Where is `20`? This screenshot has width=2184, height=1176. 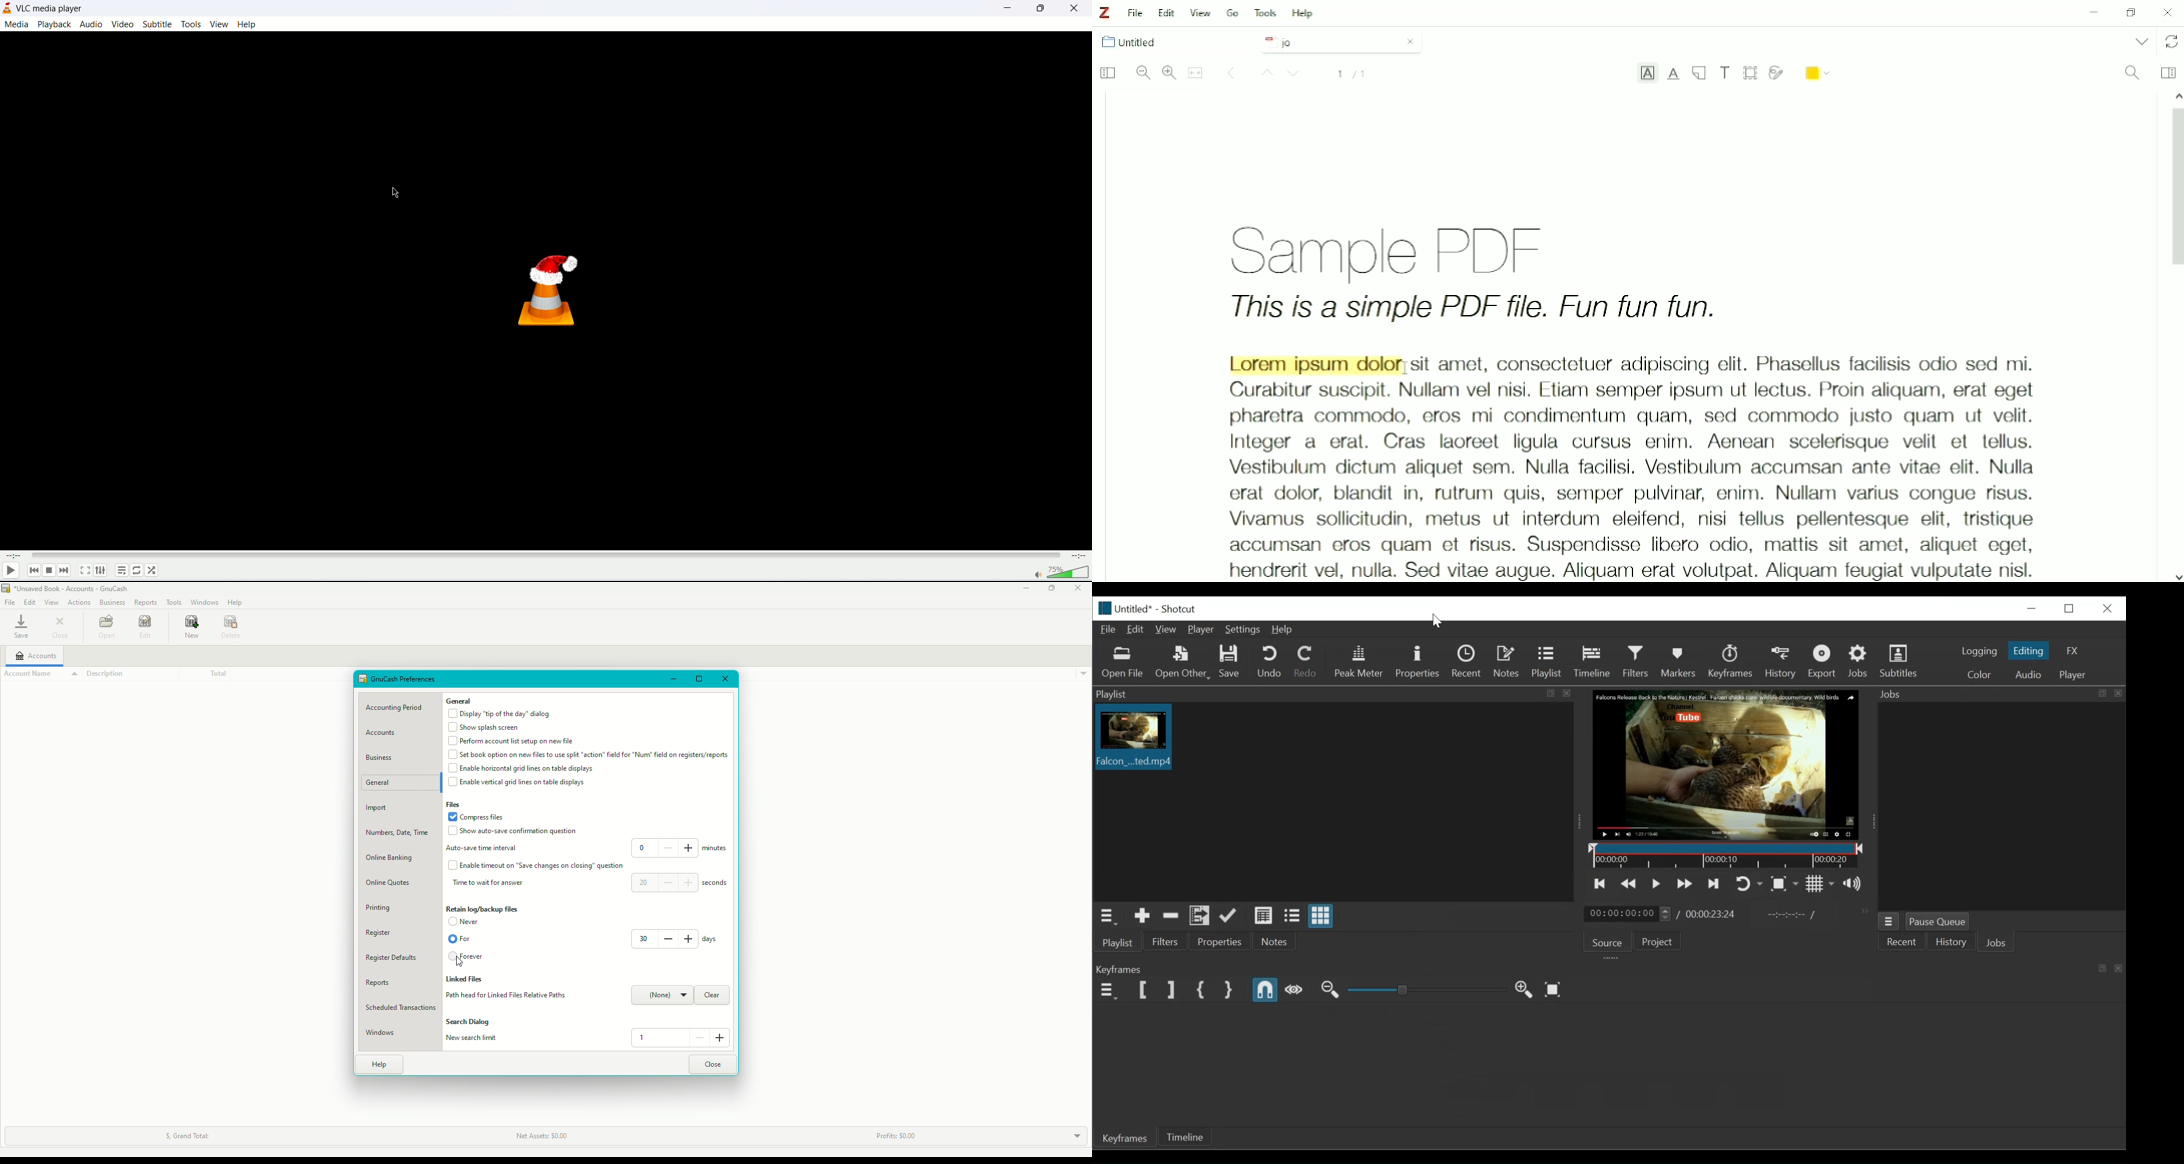 20 is located at coordinates (664, 882).